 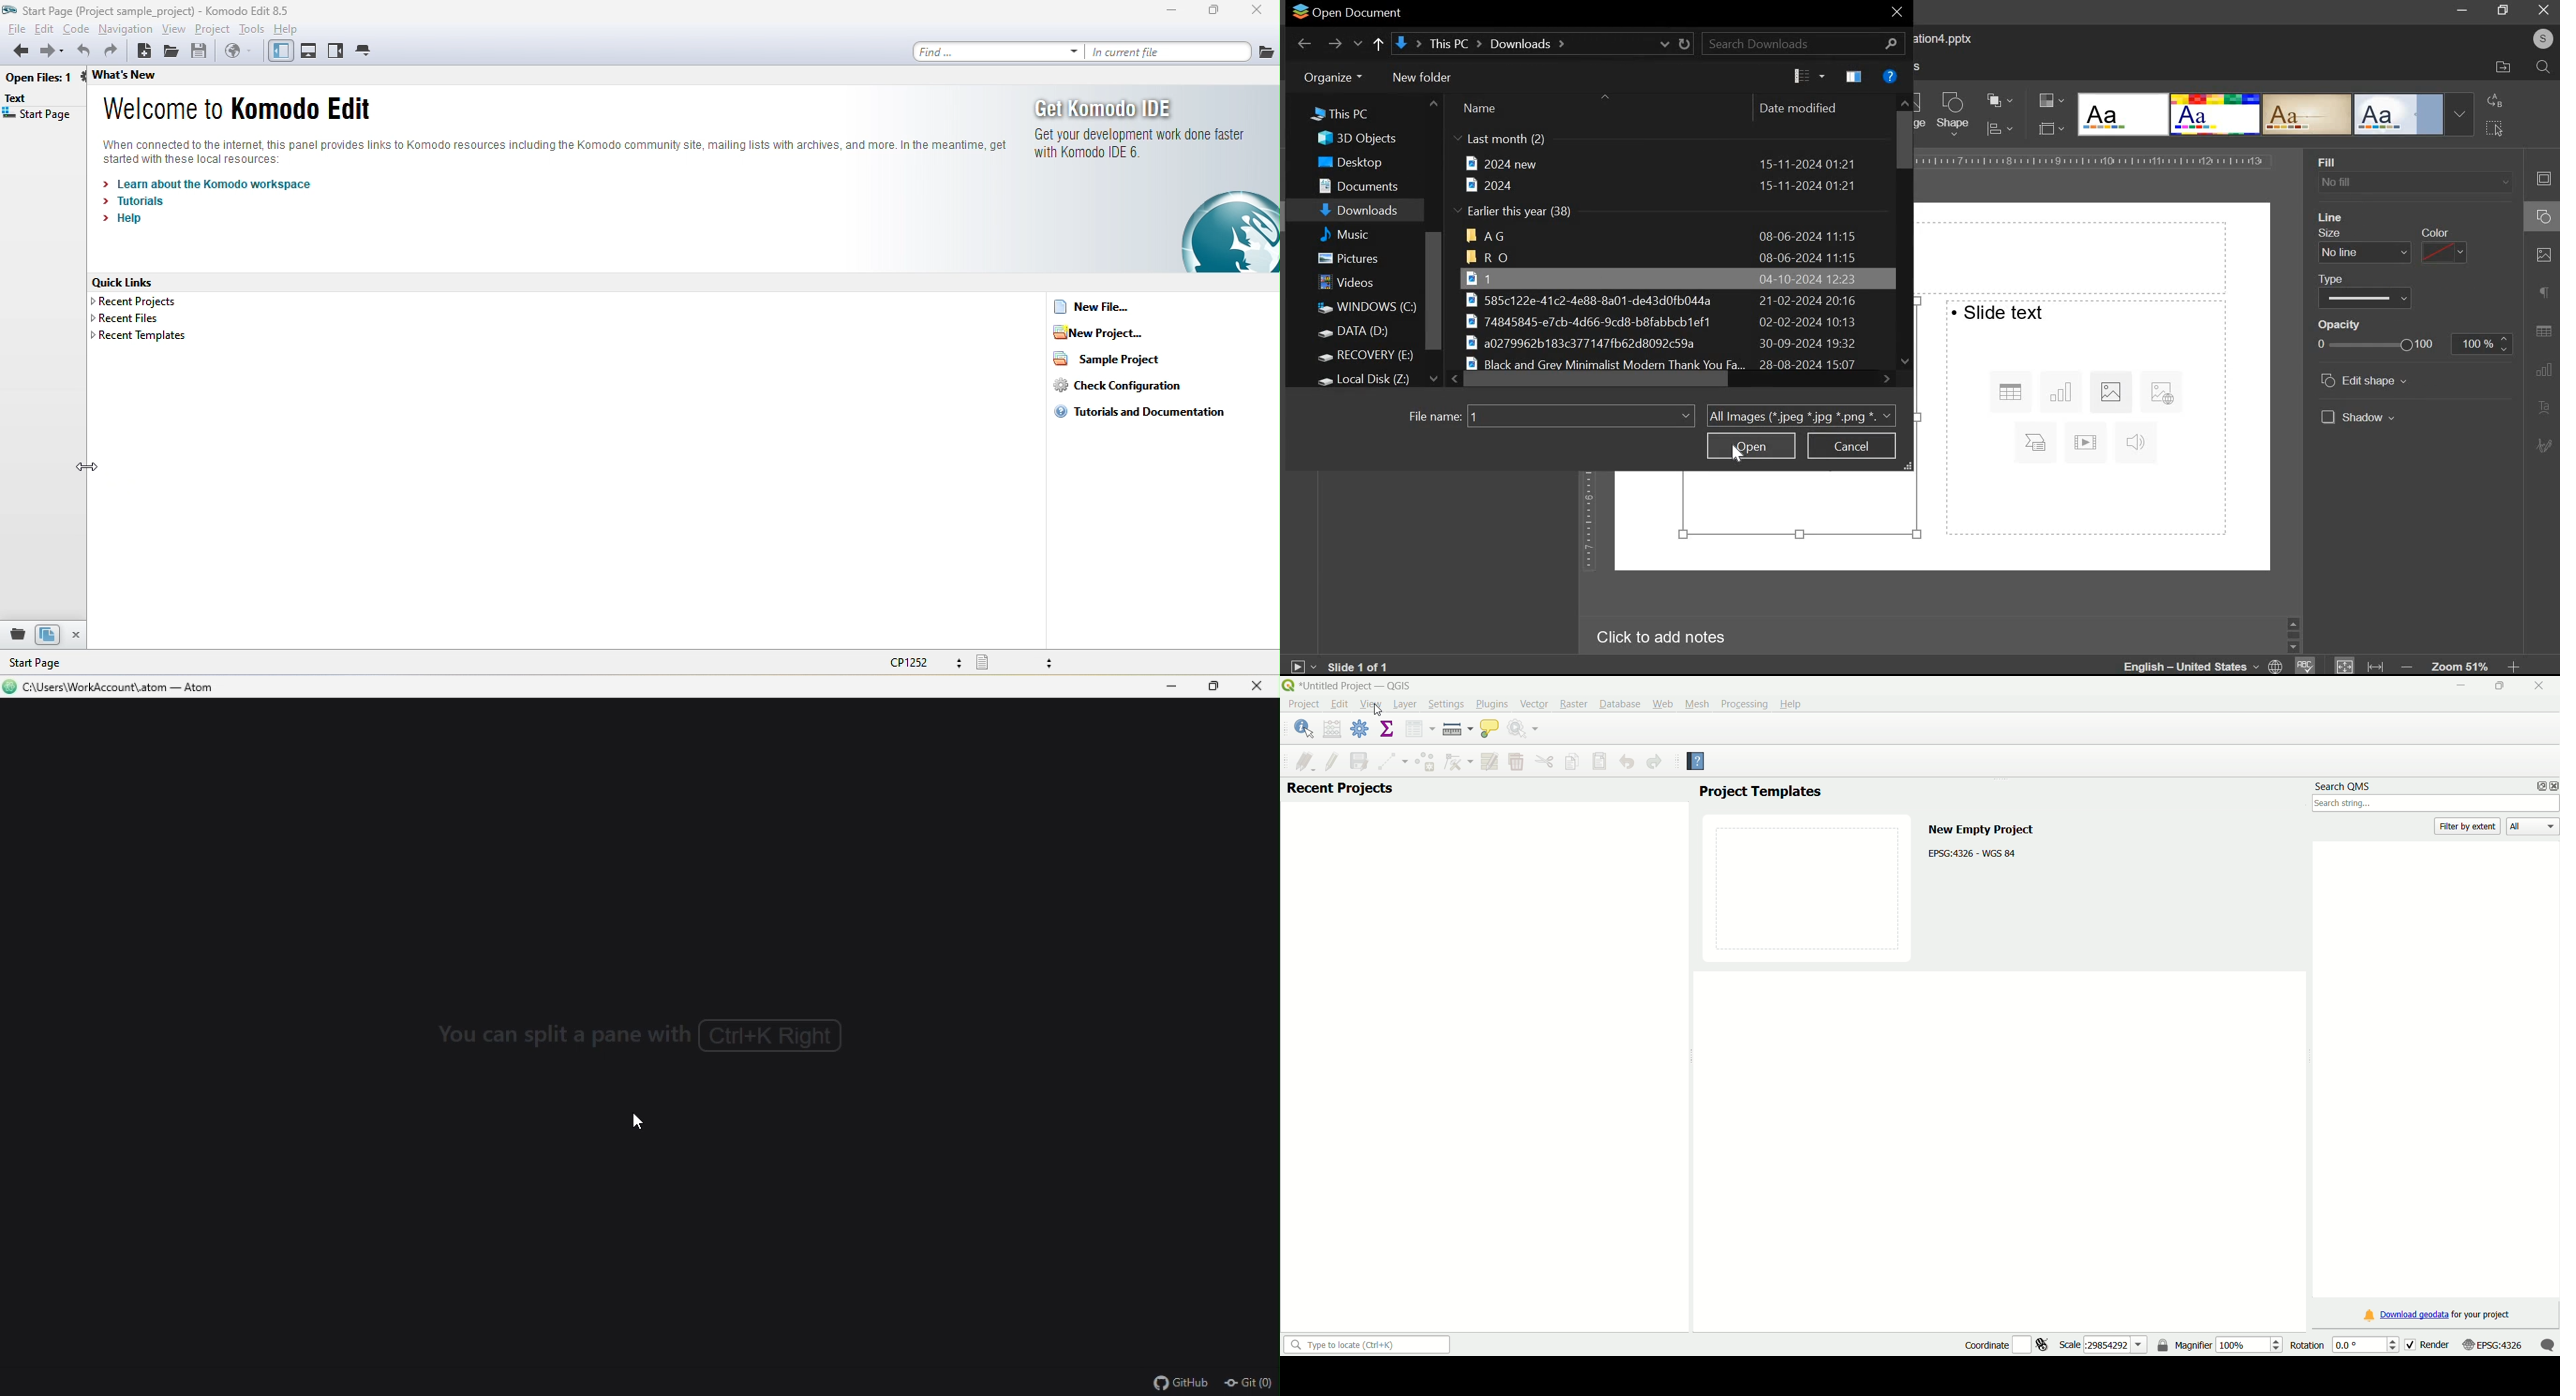 What do you see at coordinates (2365, 252) in the screenshot?
I see `line size` at bounding box center [2365, 252].